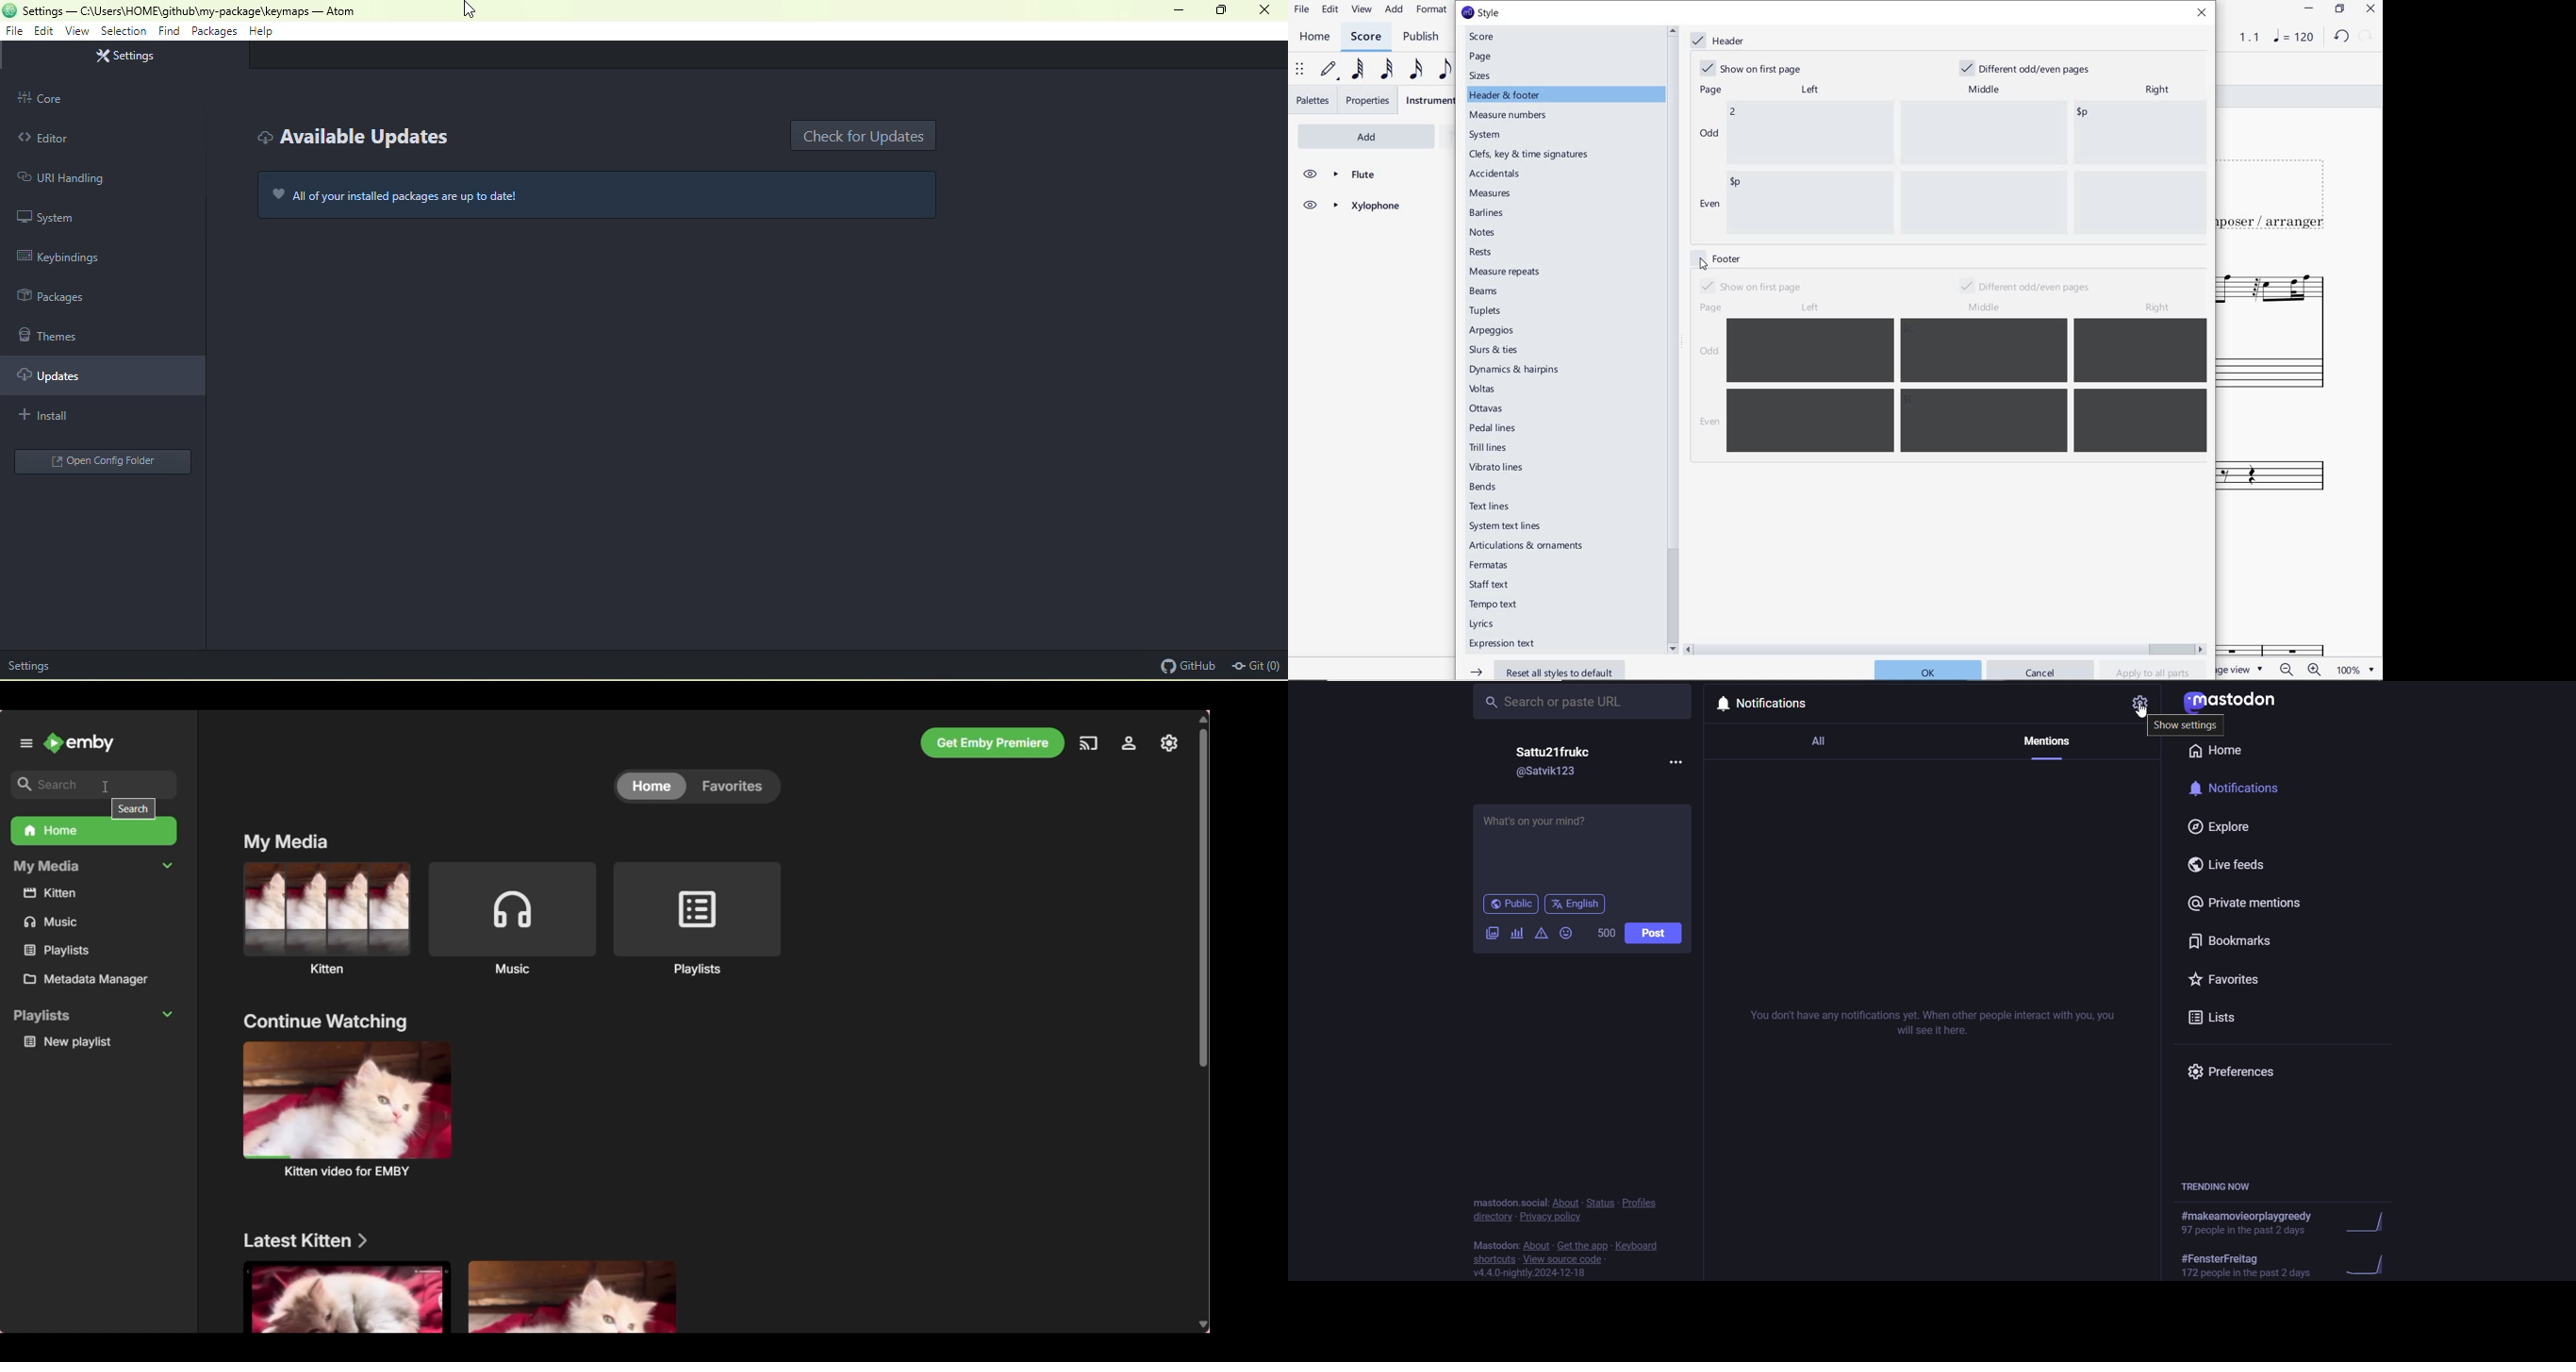 Image resolution: width=2576 pixels, height=1372 pixels. Describe the element at coordinates (129, 57) in the screenshot. I see `settings` at that location.